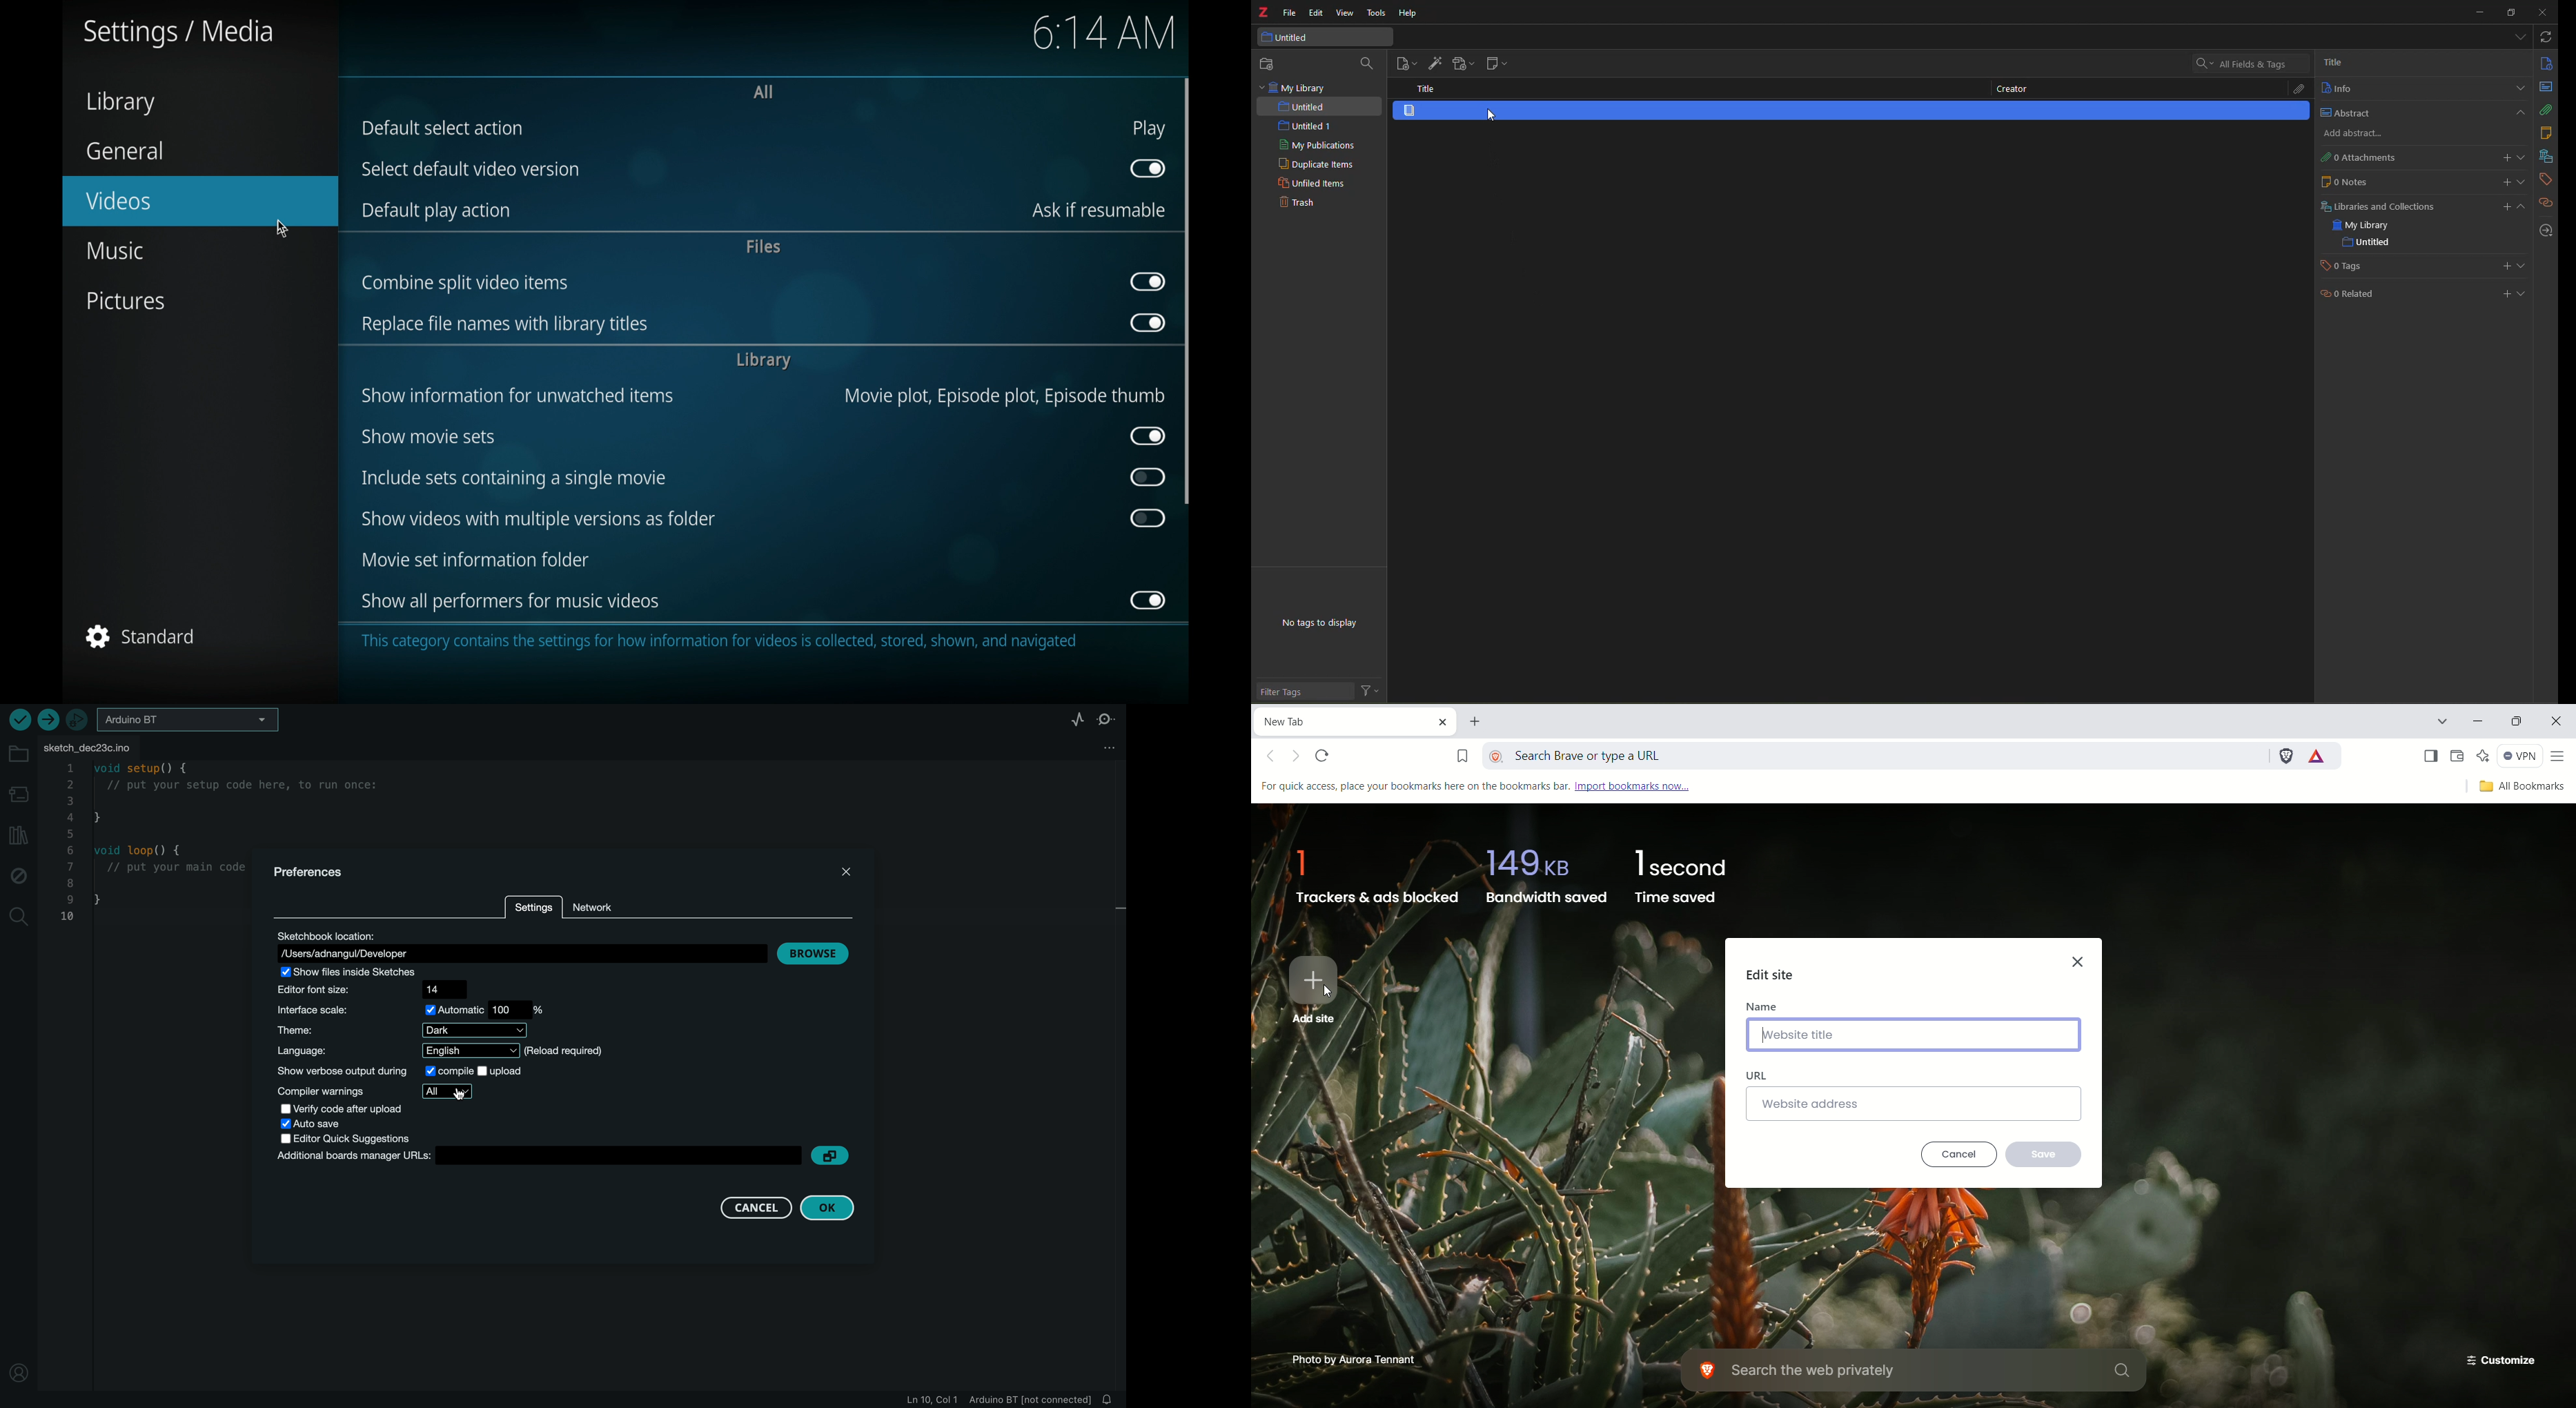 This screenshot has height=1428, width=2576. I want to click on music, so click(116, 250).